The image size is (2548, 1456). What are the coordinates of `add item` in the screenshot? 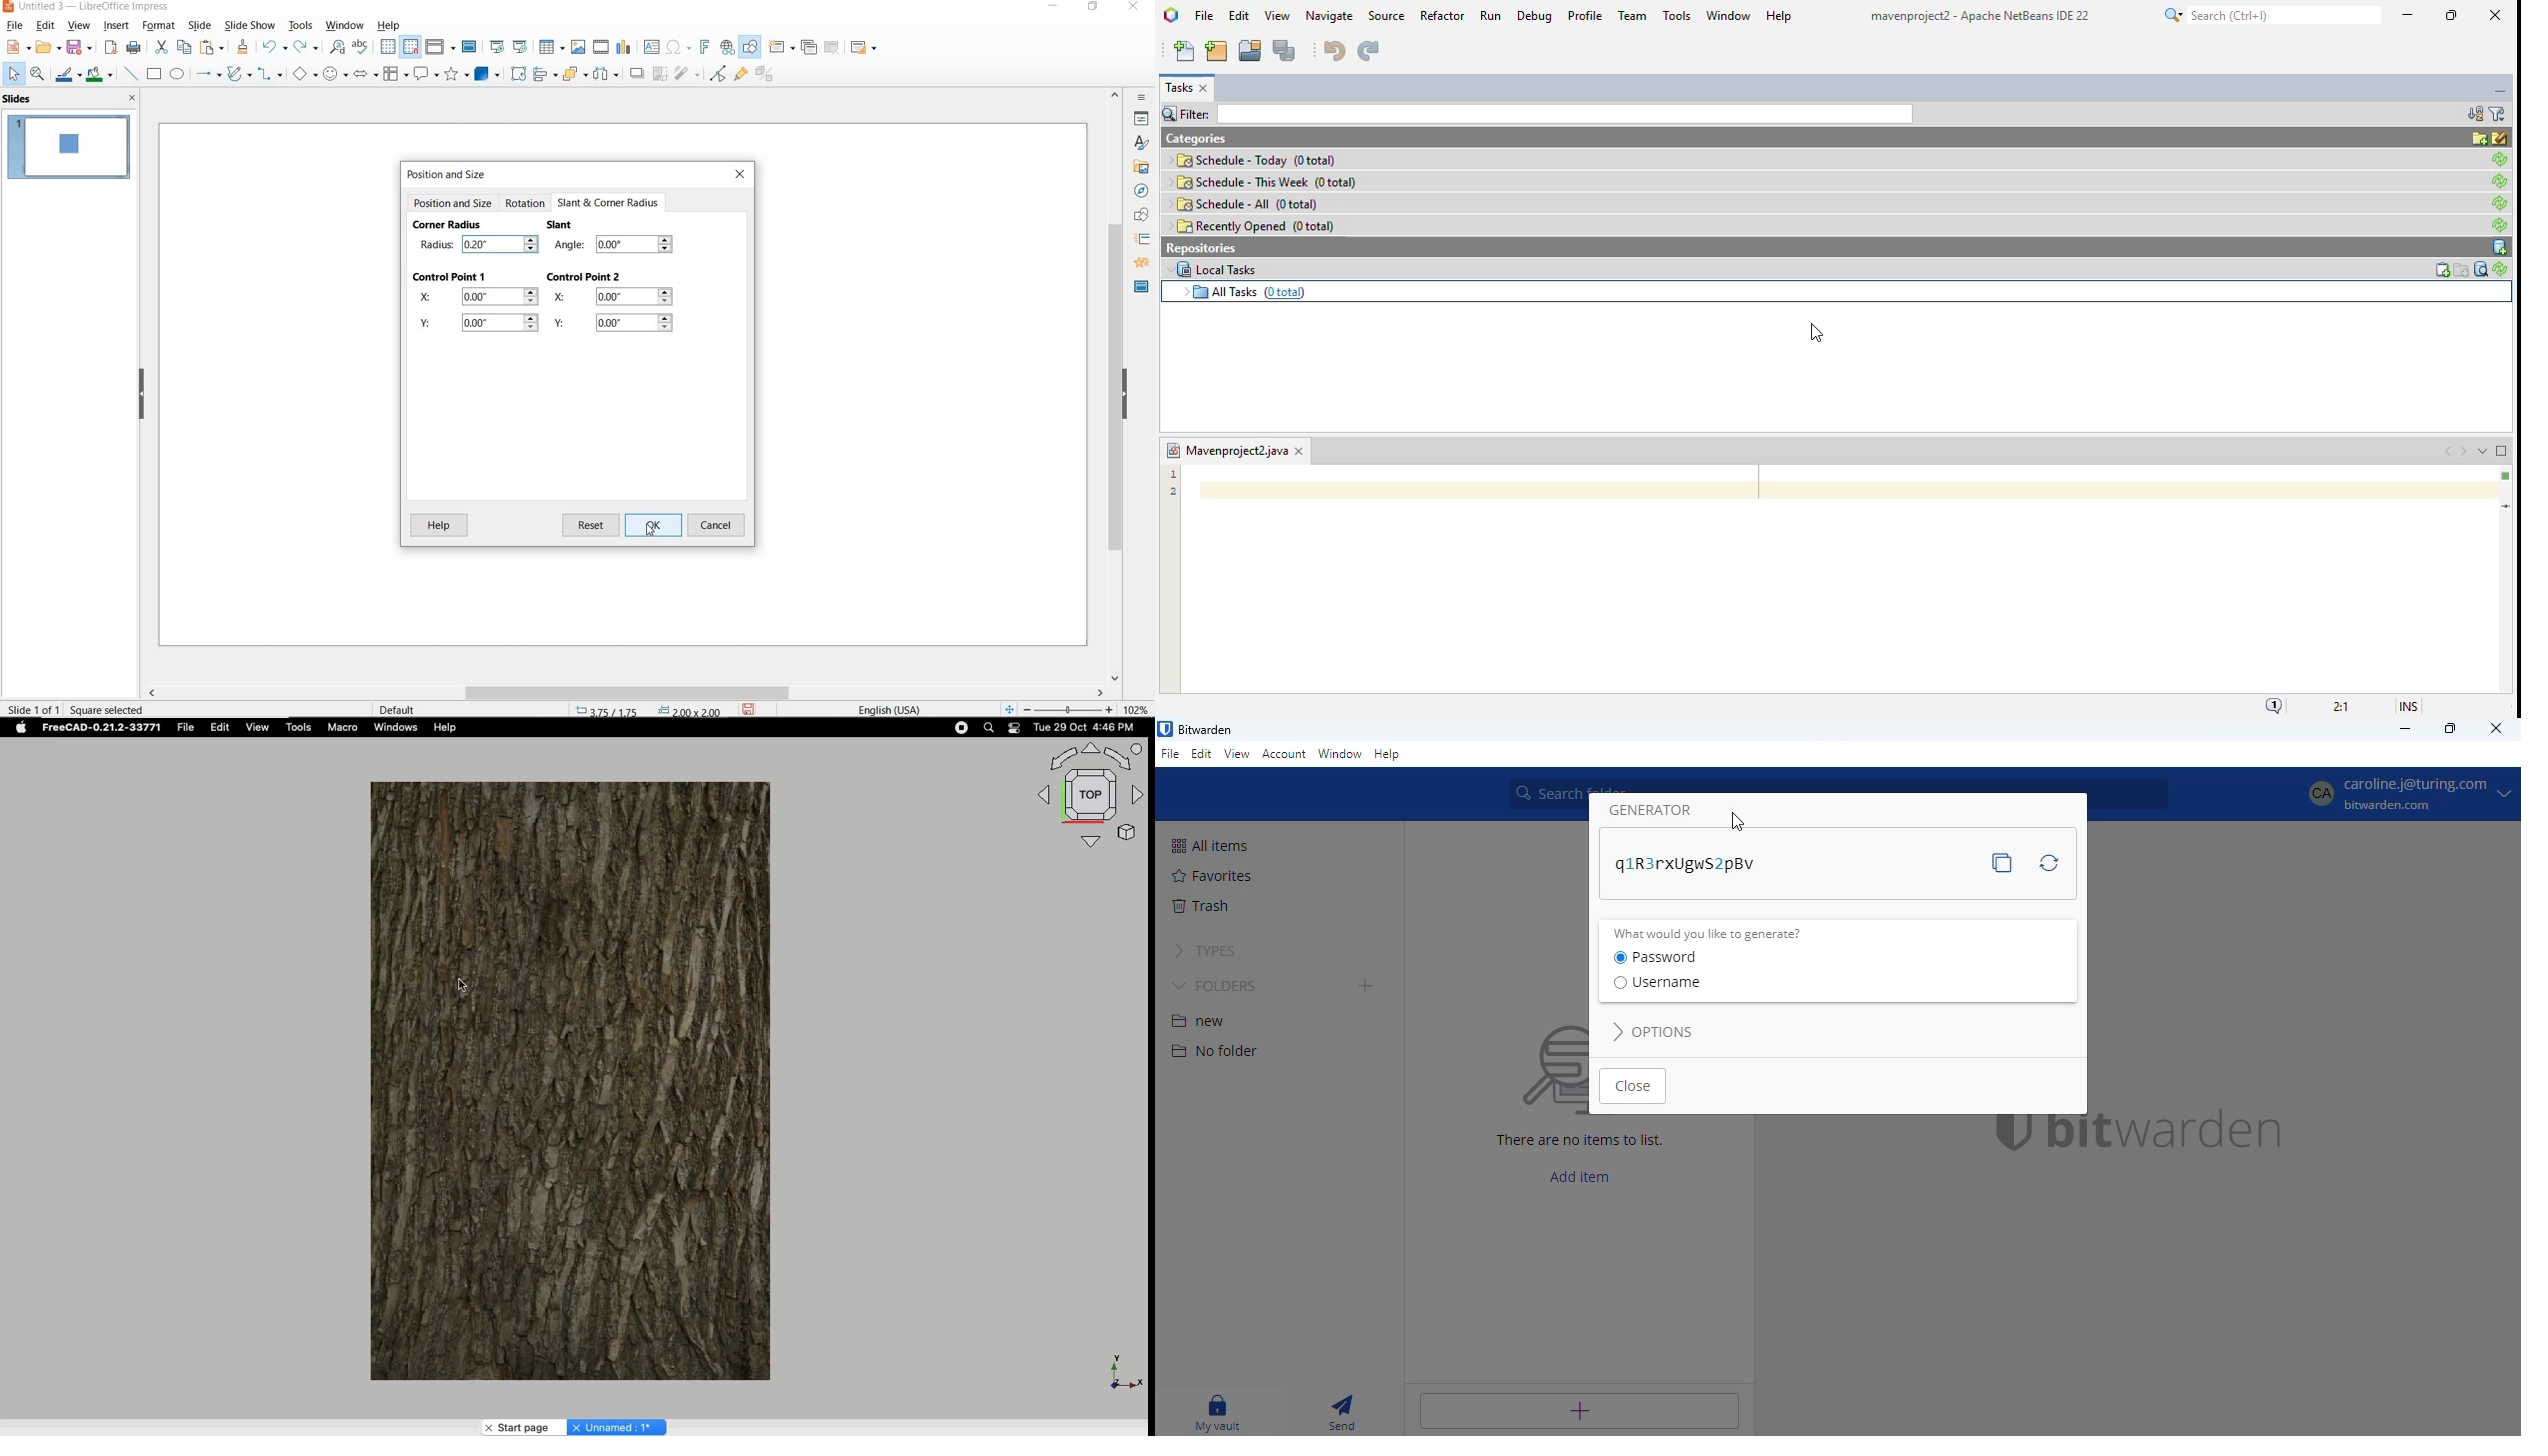 It's located at (1578, 1411).